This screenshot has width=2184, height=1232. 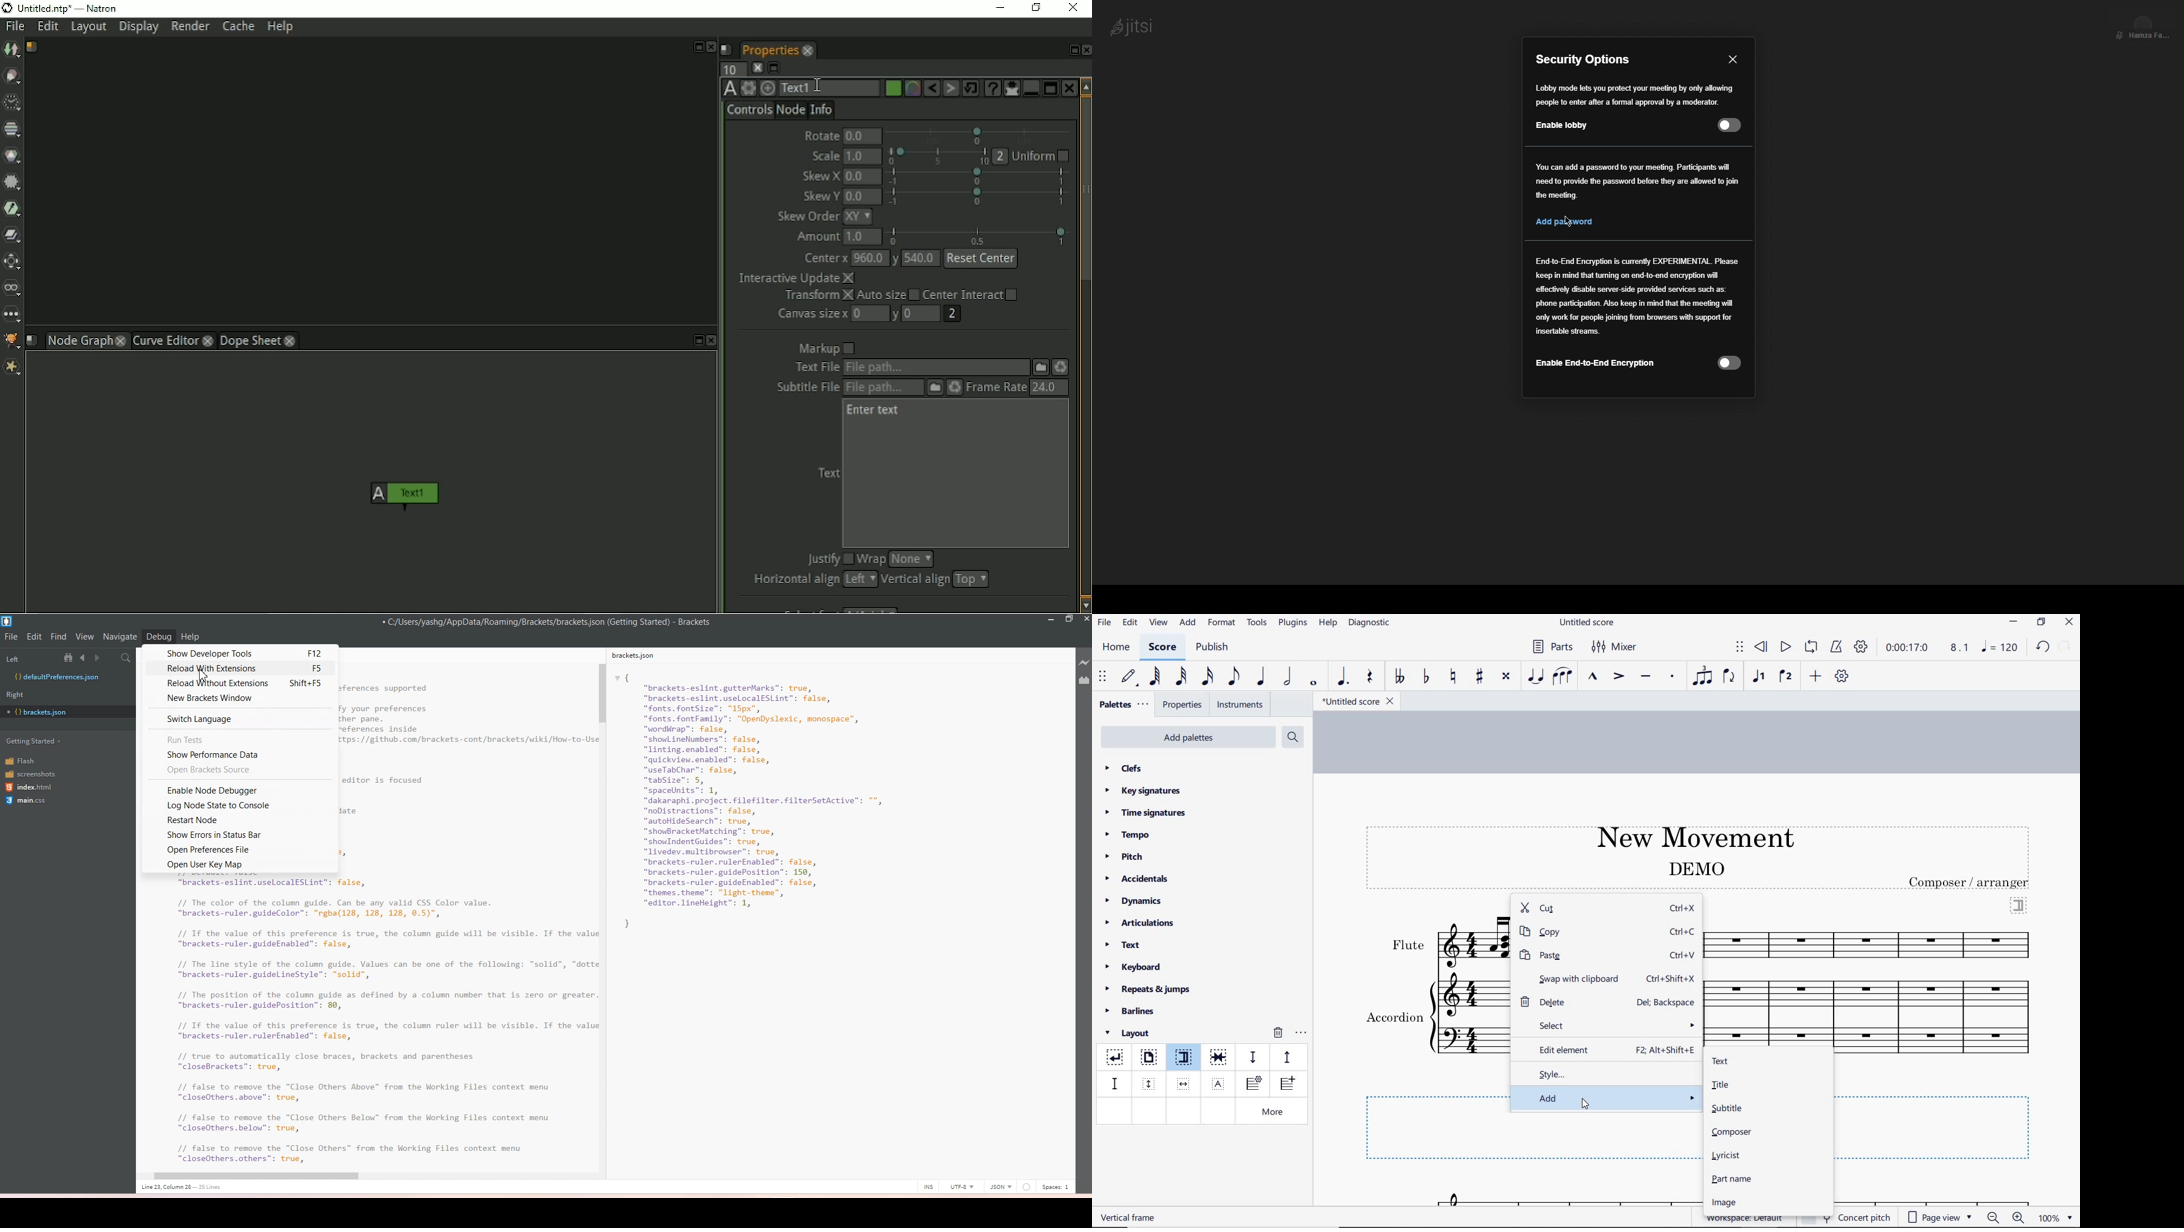 What do you see at coordinates (1481, 677) in the screenshot?
I see `toggle sharp` at bounding box center [1481, 677].